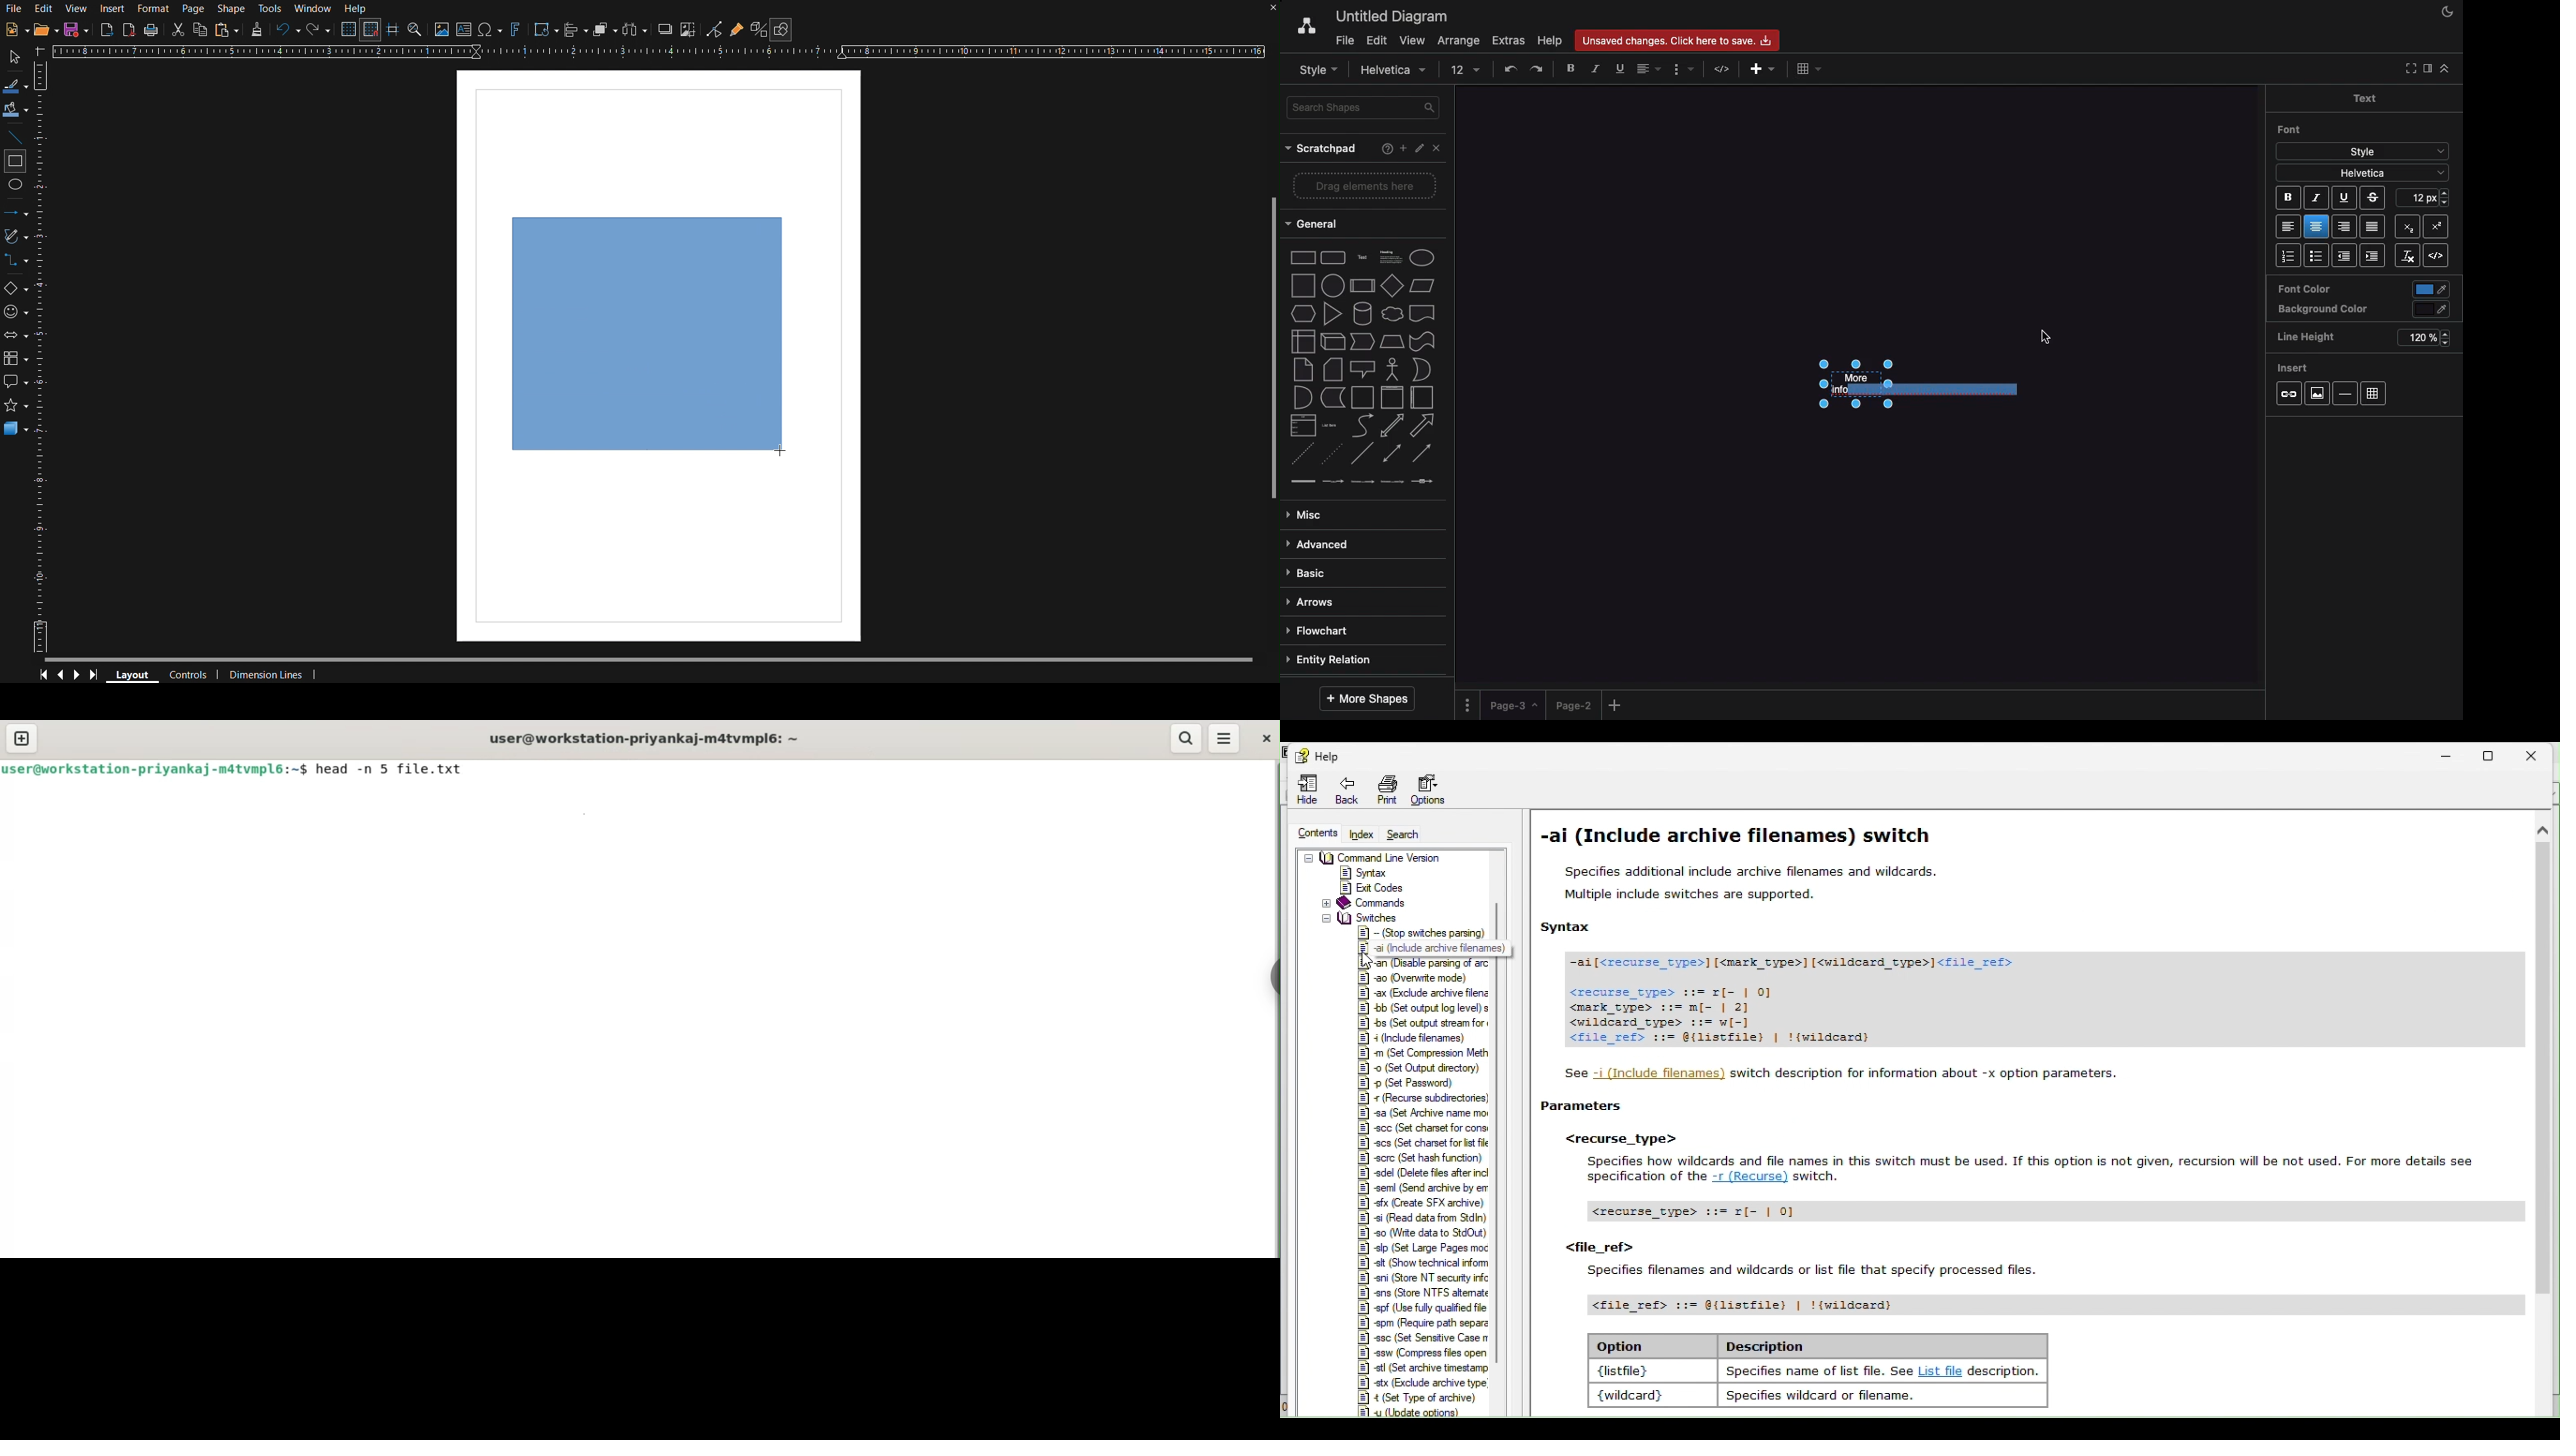  Describe the element at coordinates (1363, 370) in the screenshot. I see `callout` at that location.